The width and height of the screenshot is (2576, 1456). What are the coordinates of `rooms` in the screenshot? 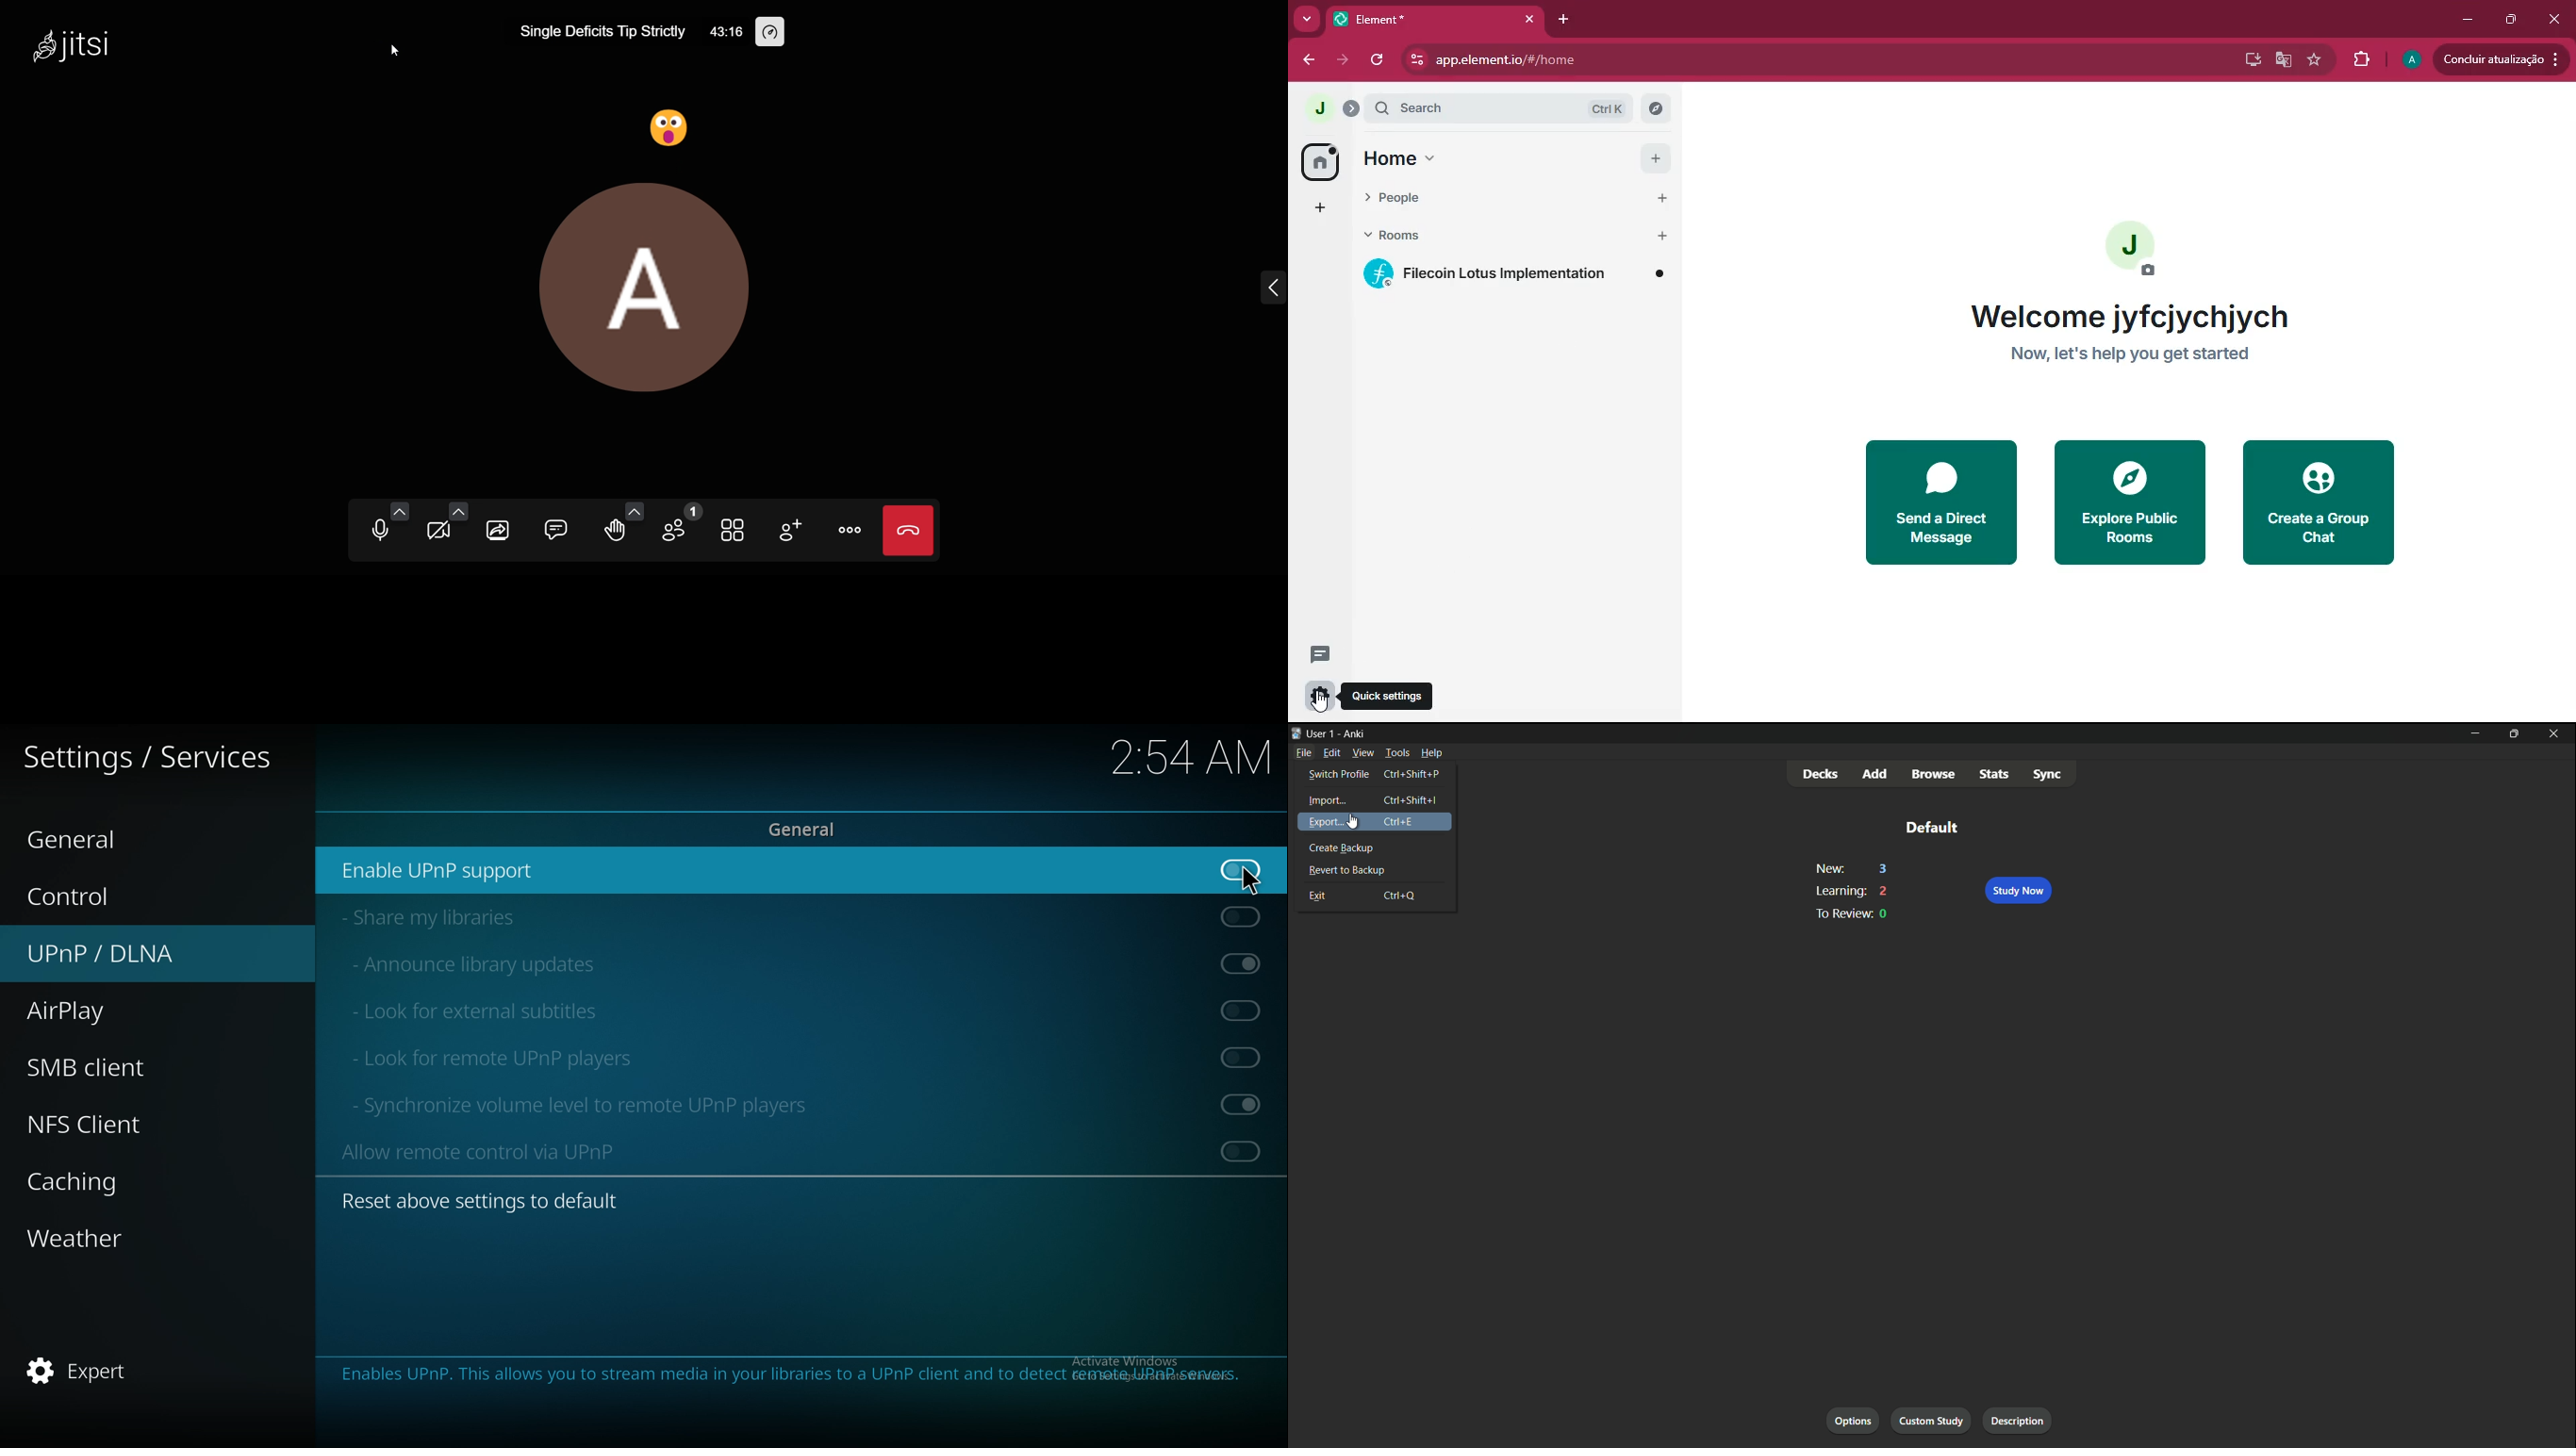 It's located at (1513, 237).